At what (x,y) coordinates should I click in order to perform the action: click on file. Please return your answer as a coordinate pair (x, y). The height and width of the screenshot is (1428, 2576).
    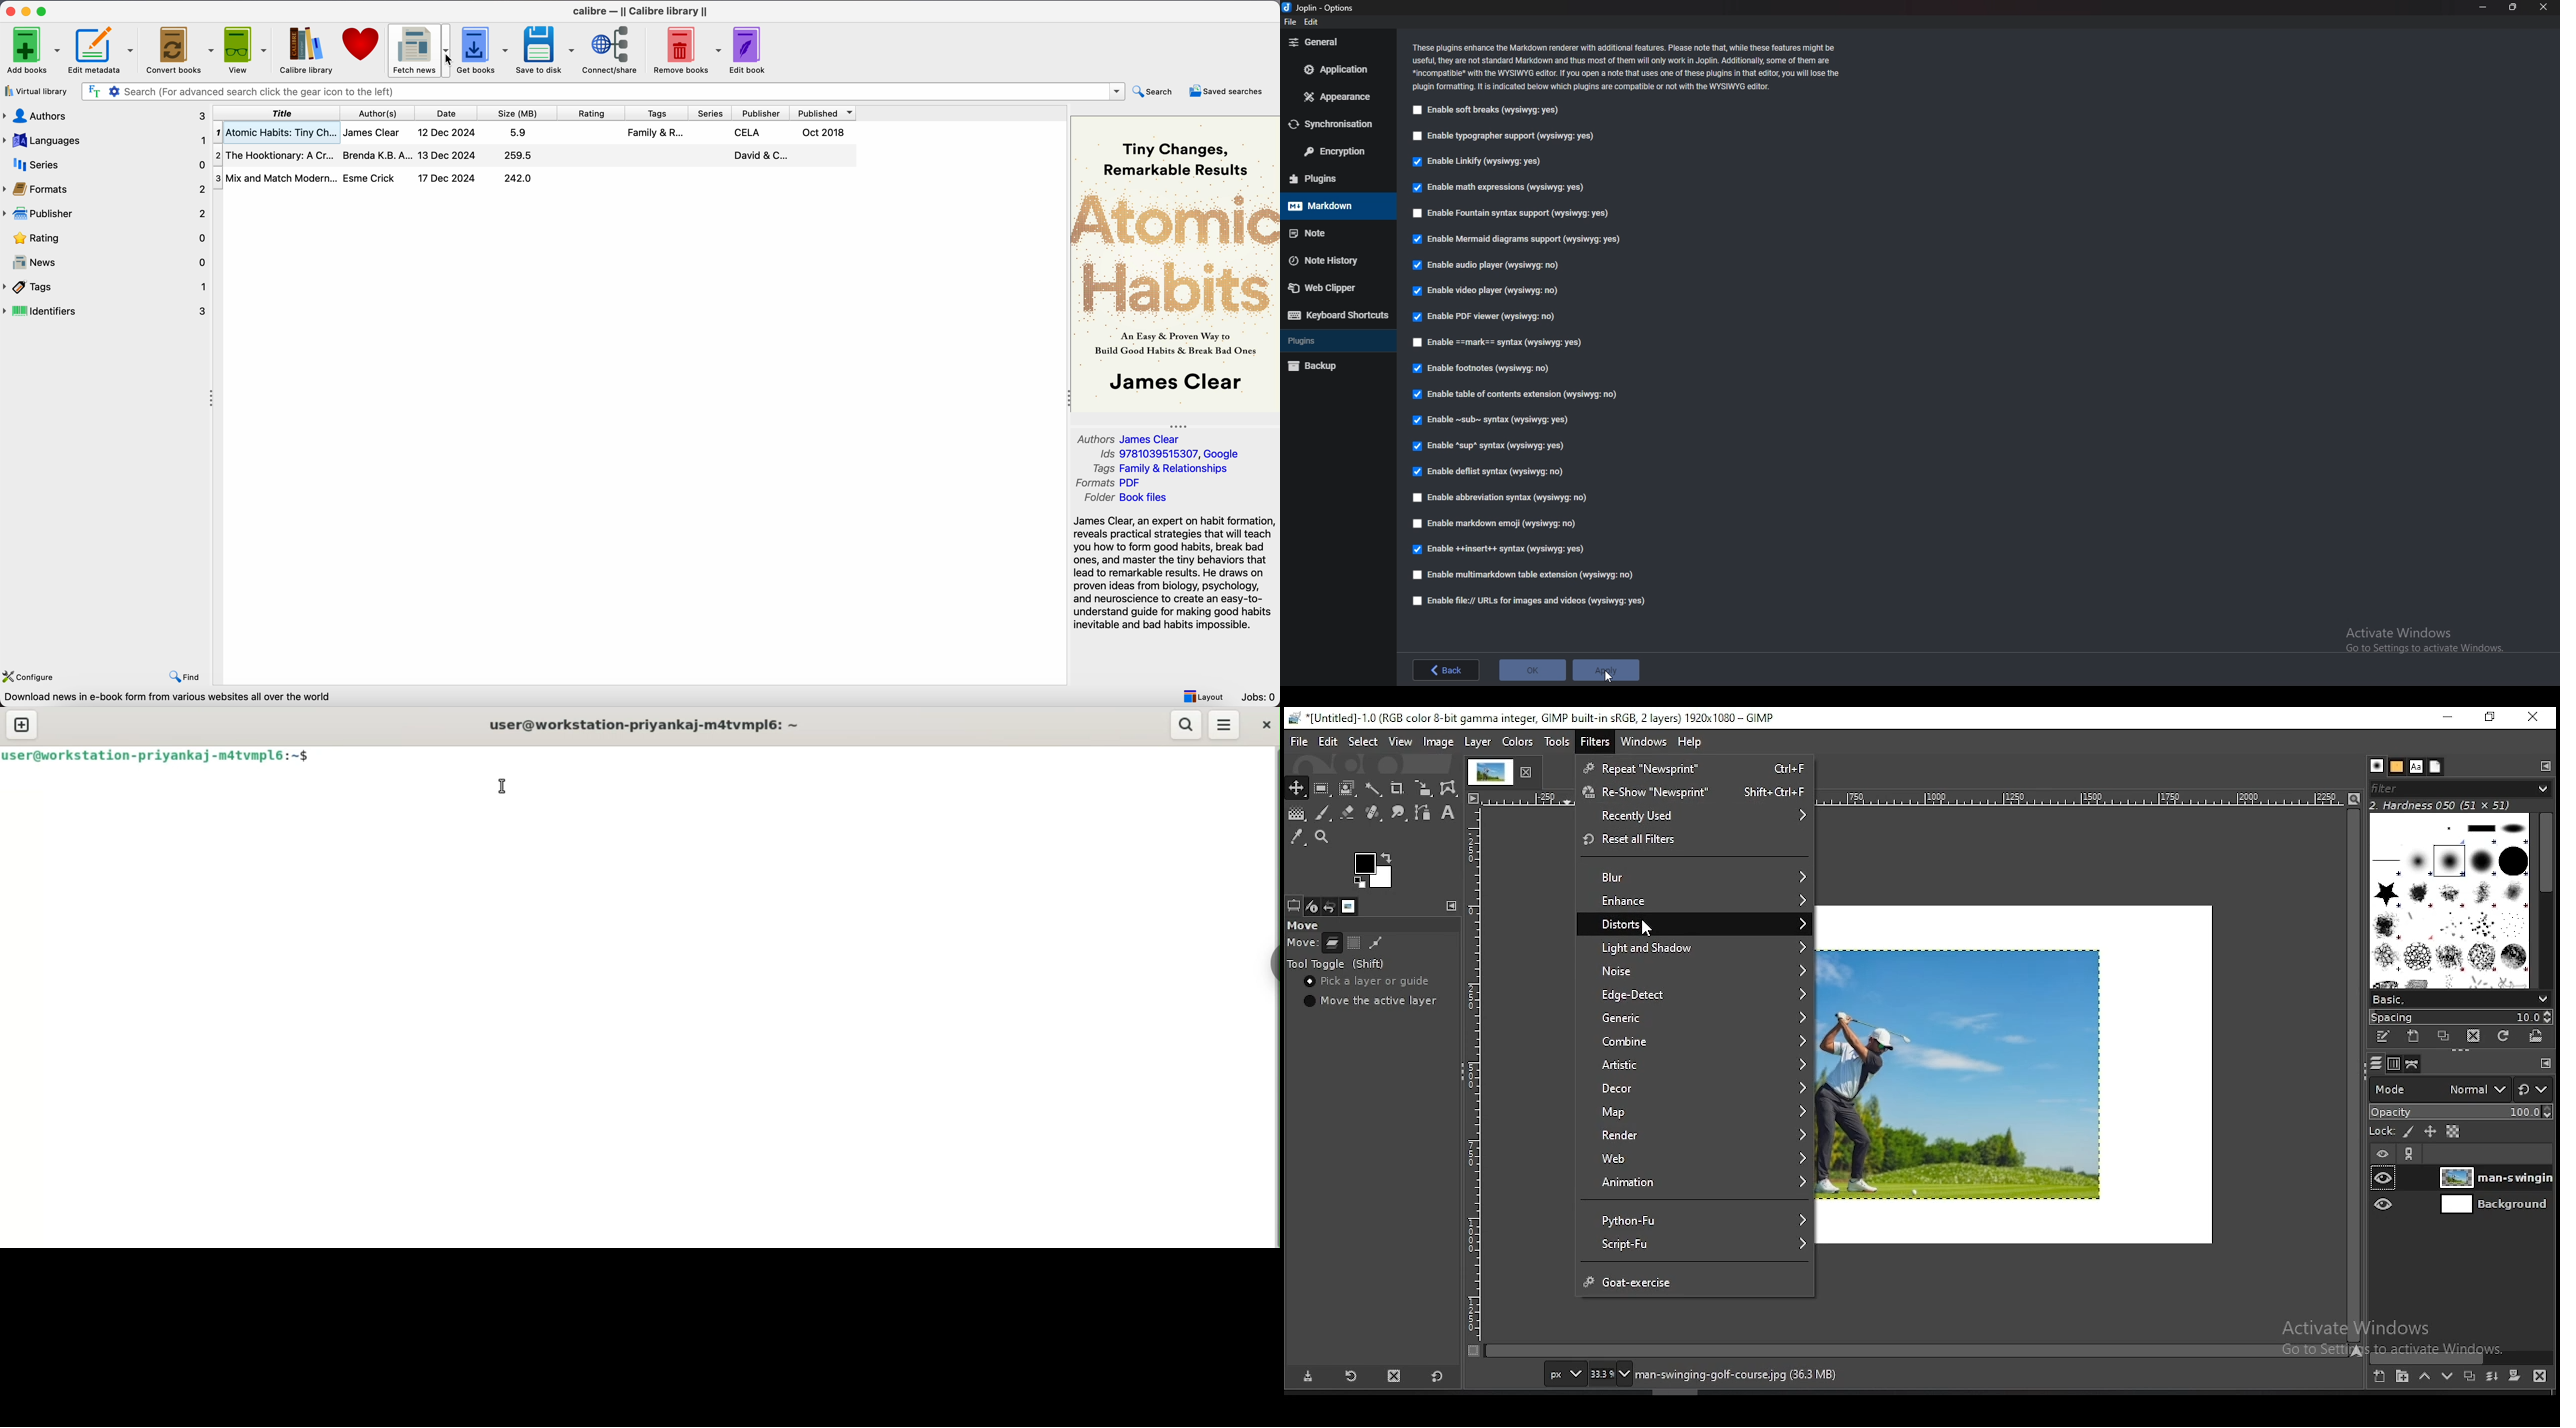
    Looking at the image, I should click on (1289, 21).